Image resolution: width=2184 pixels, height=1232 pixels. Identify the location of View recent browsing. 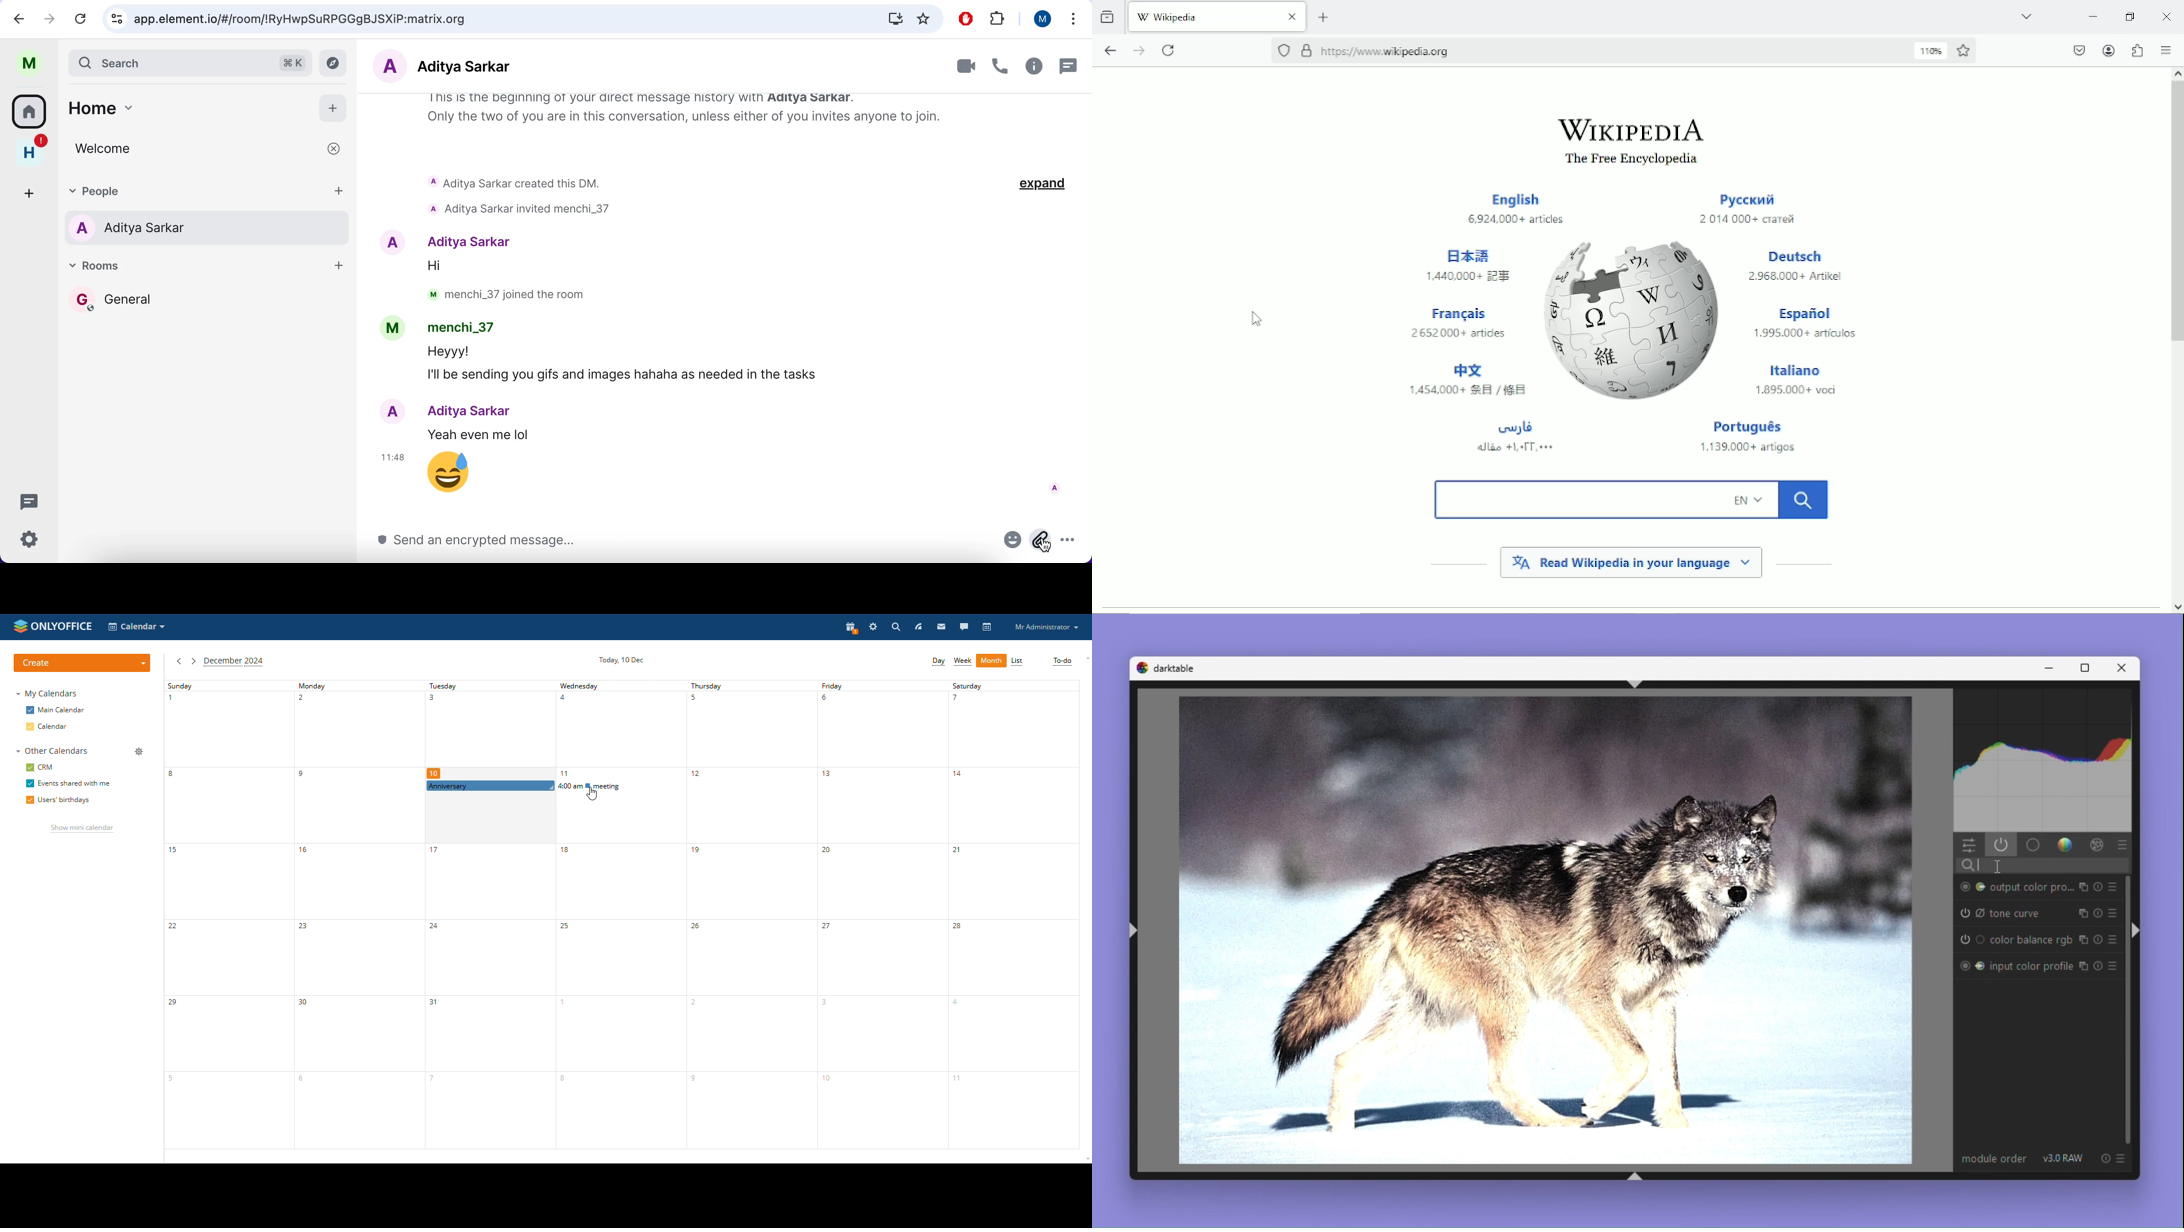
(1108, 16).